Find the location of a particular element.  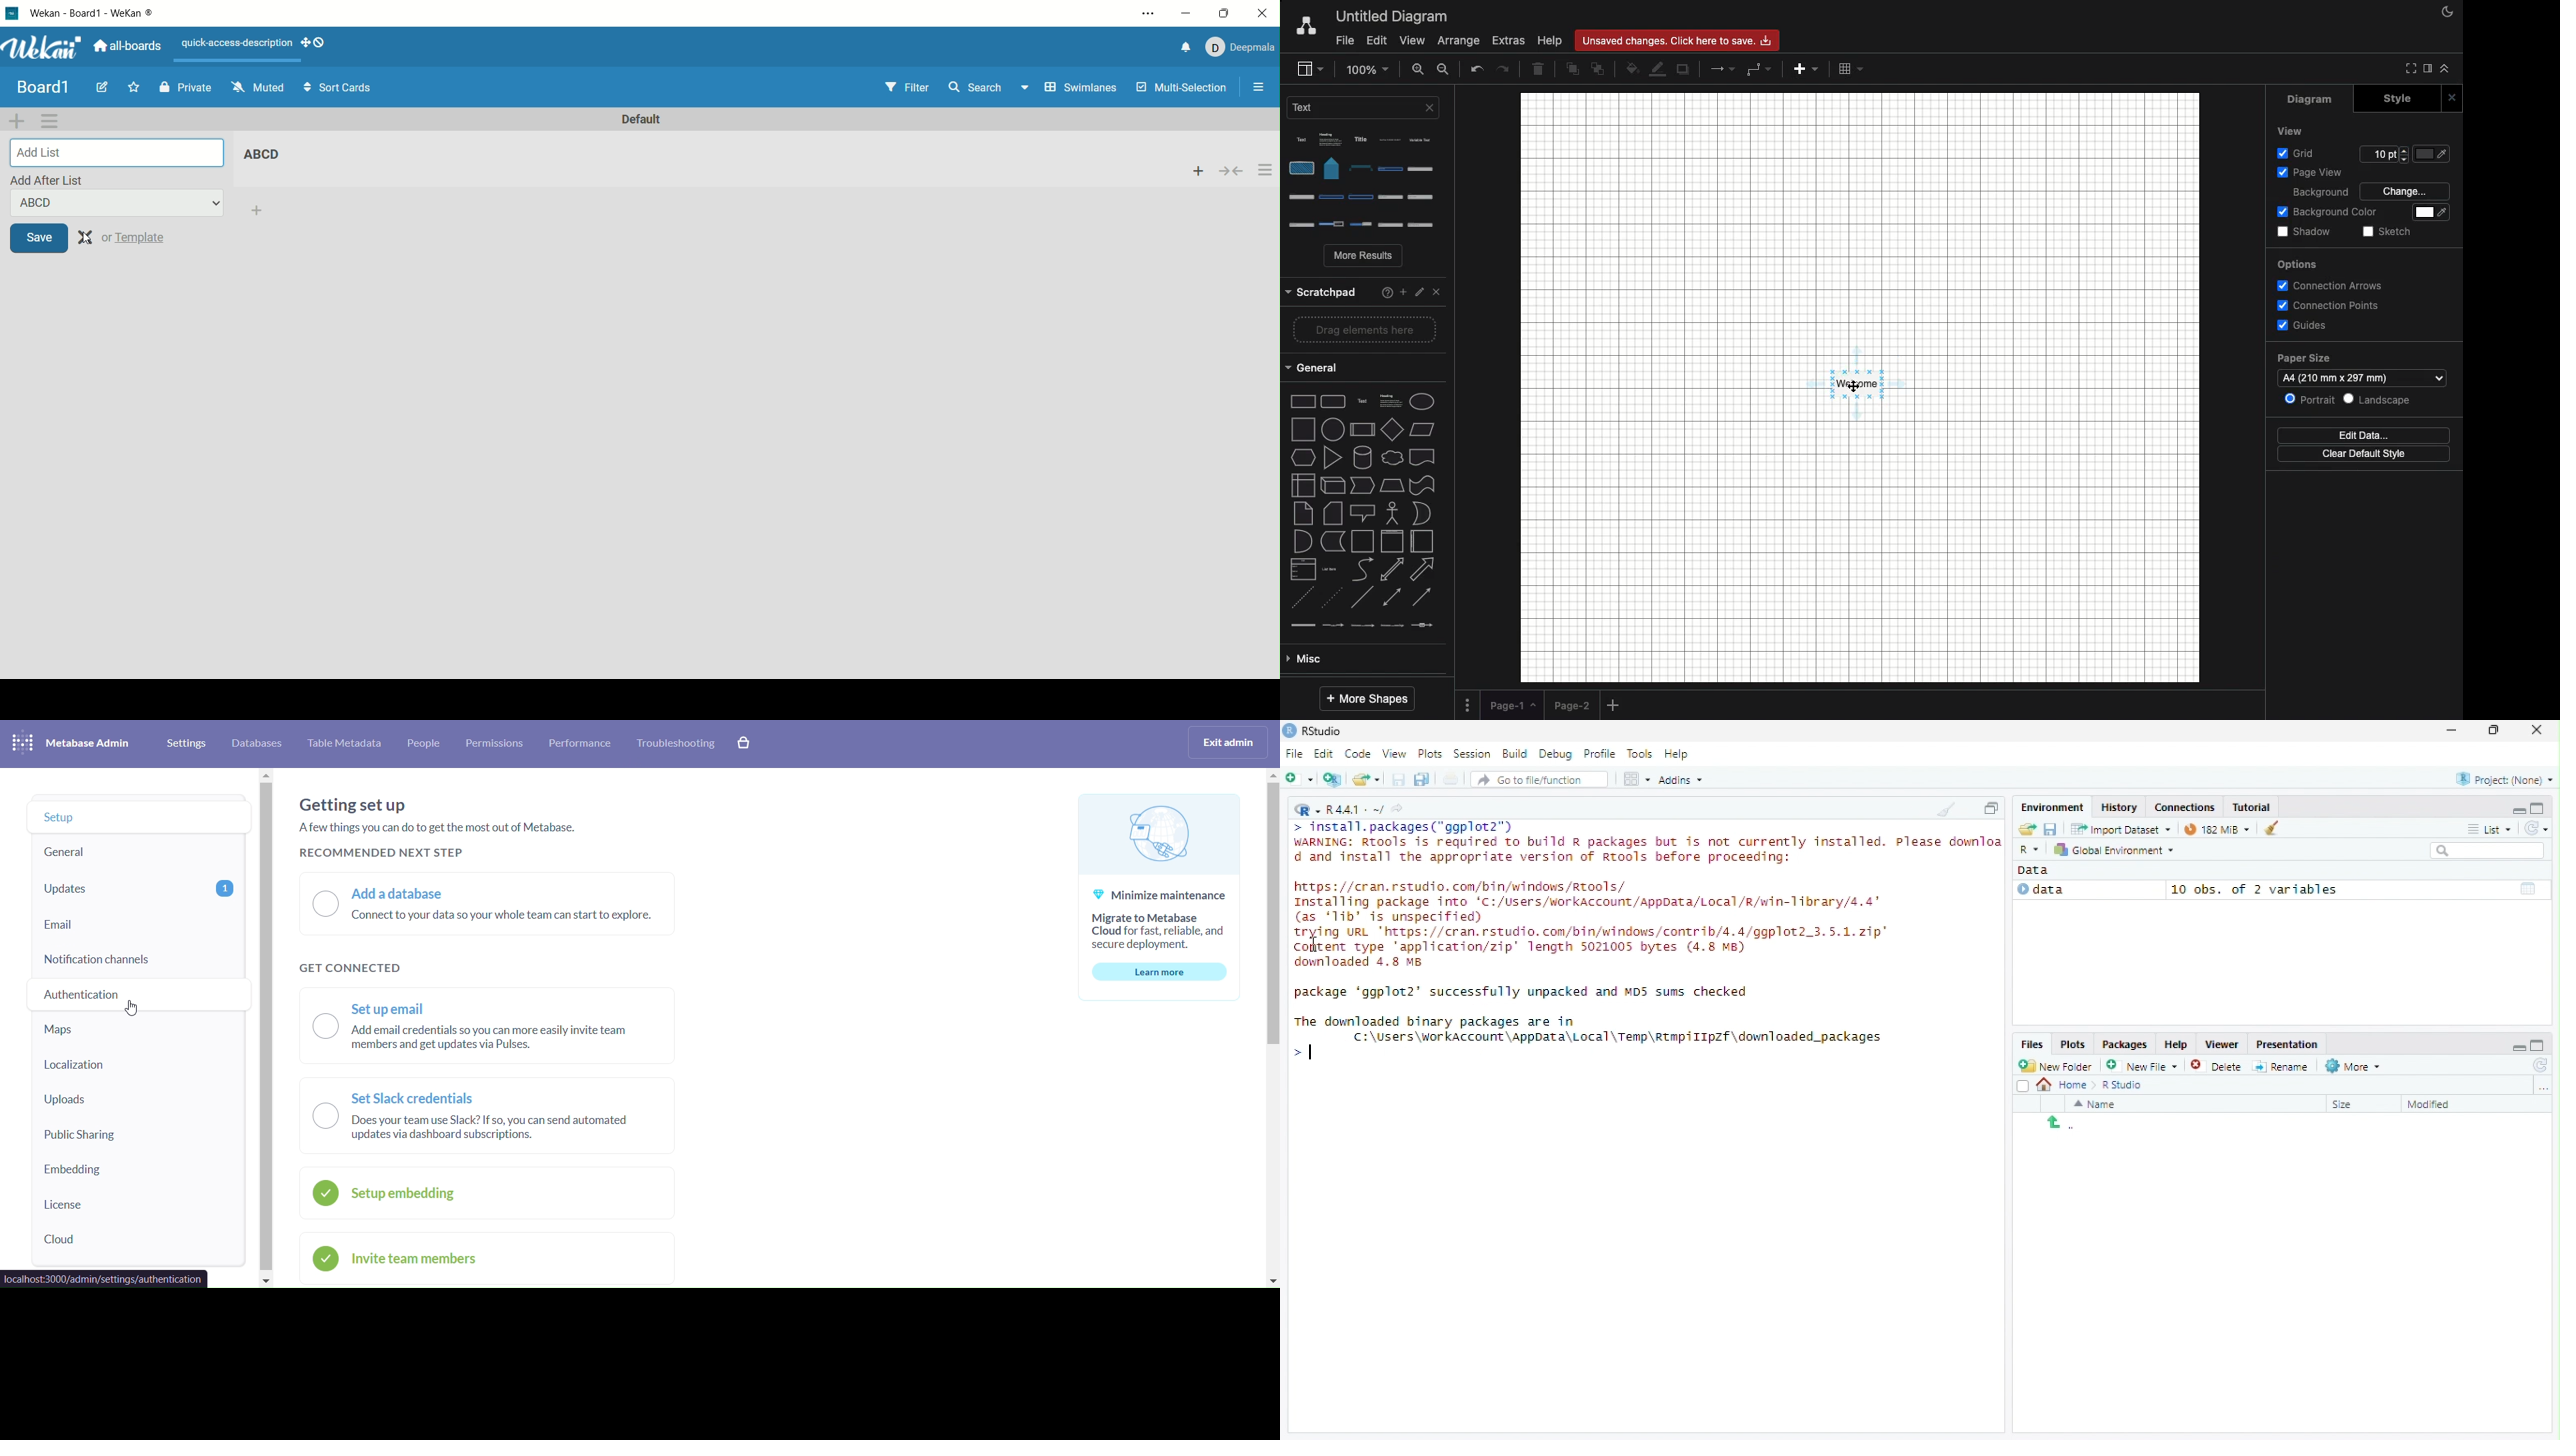

Plots is located at coordinates (1433, 753).